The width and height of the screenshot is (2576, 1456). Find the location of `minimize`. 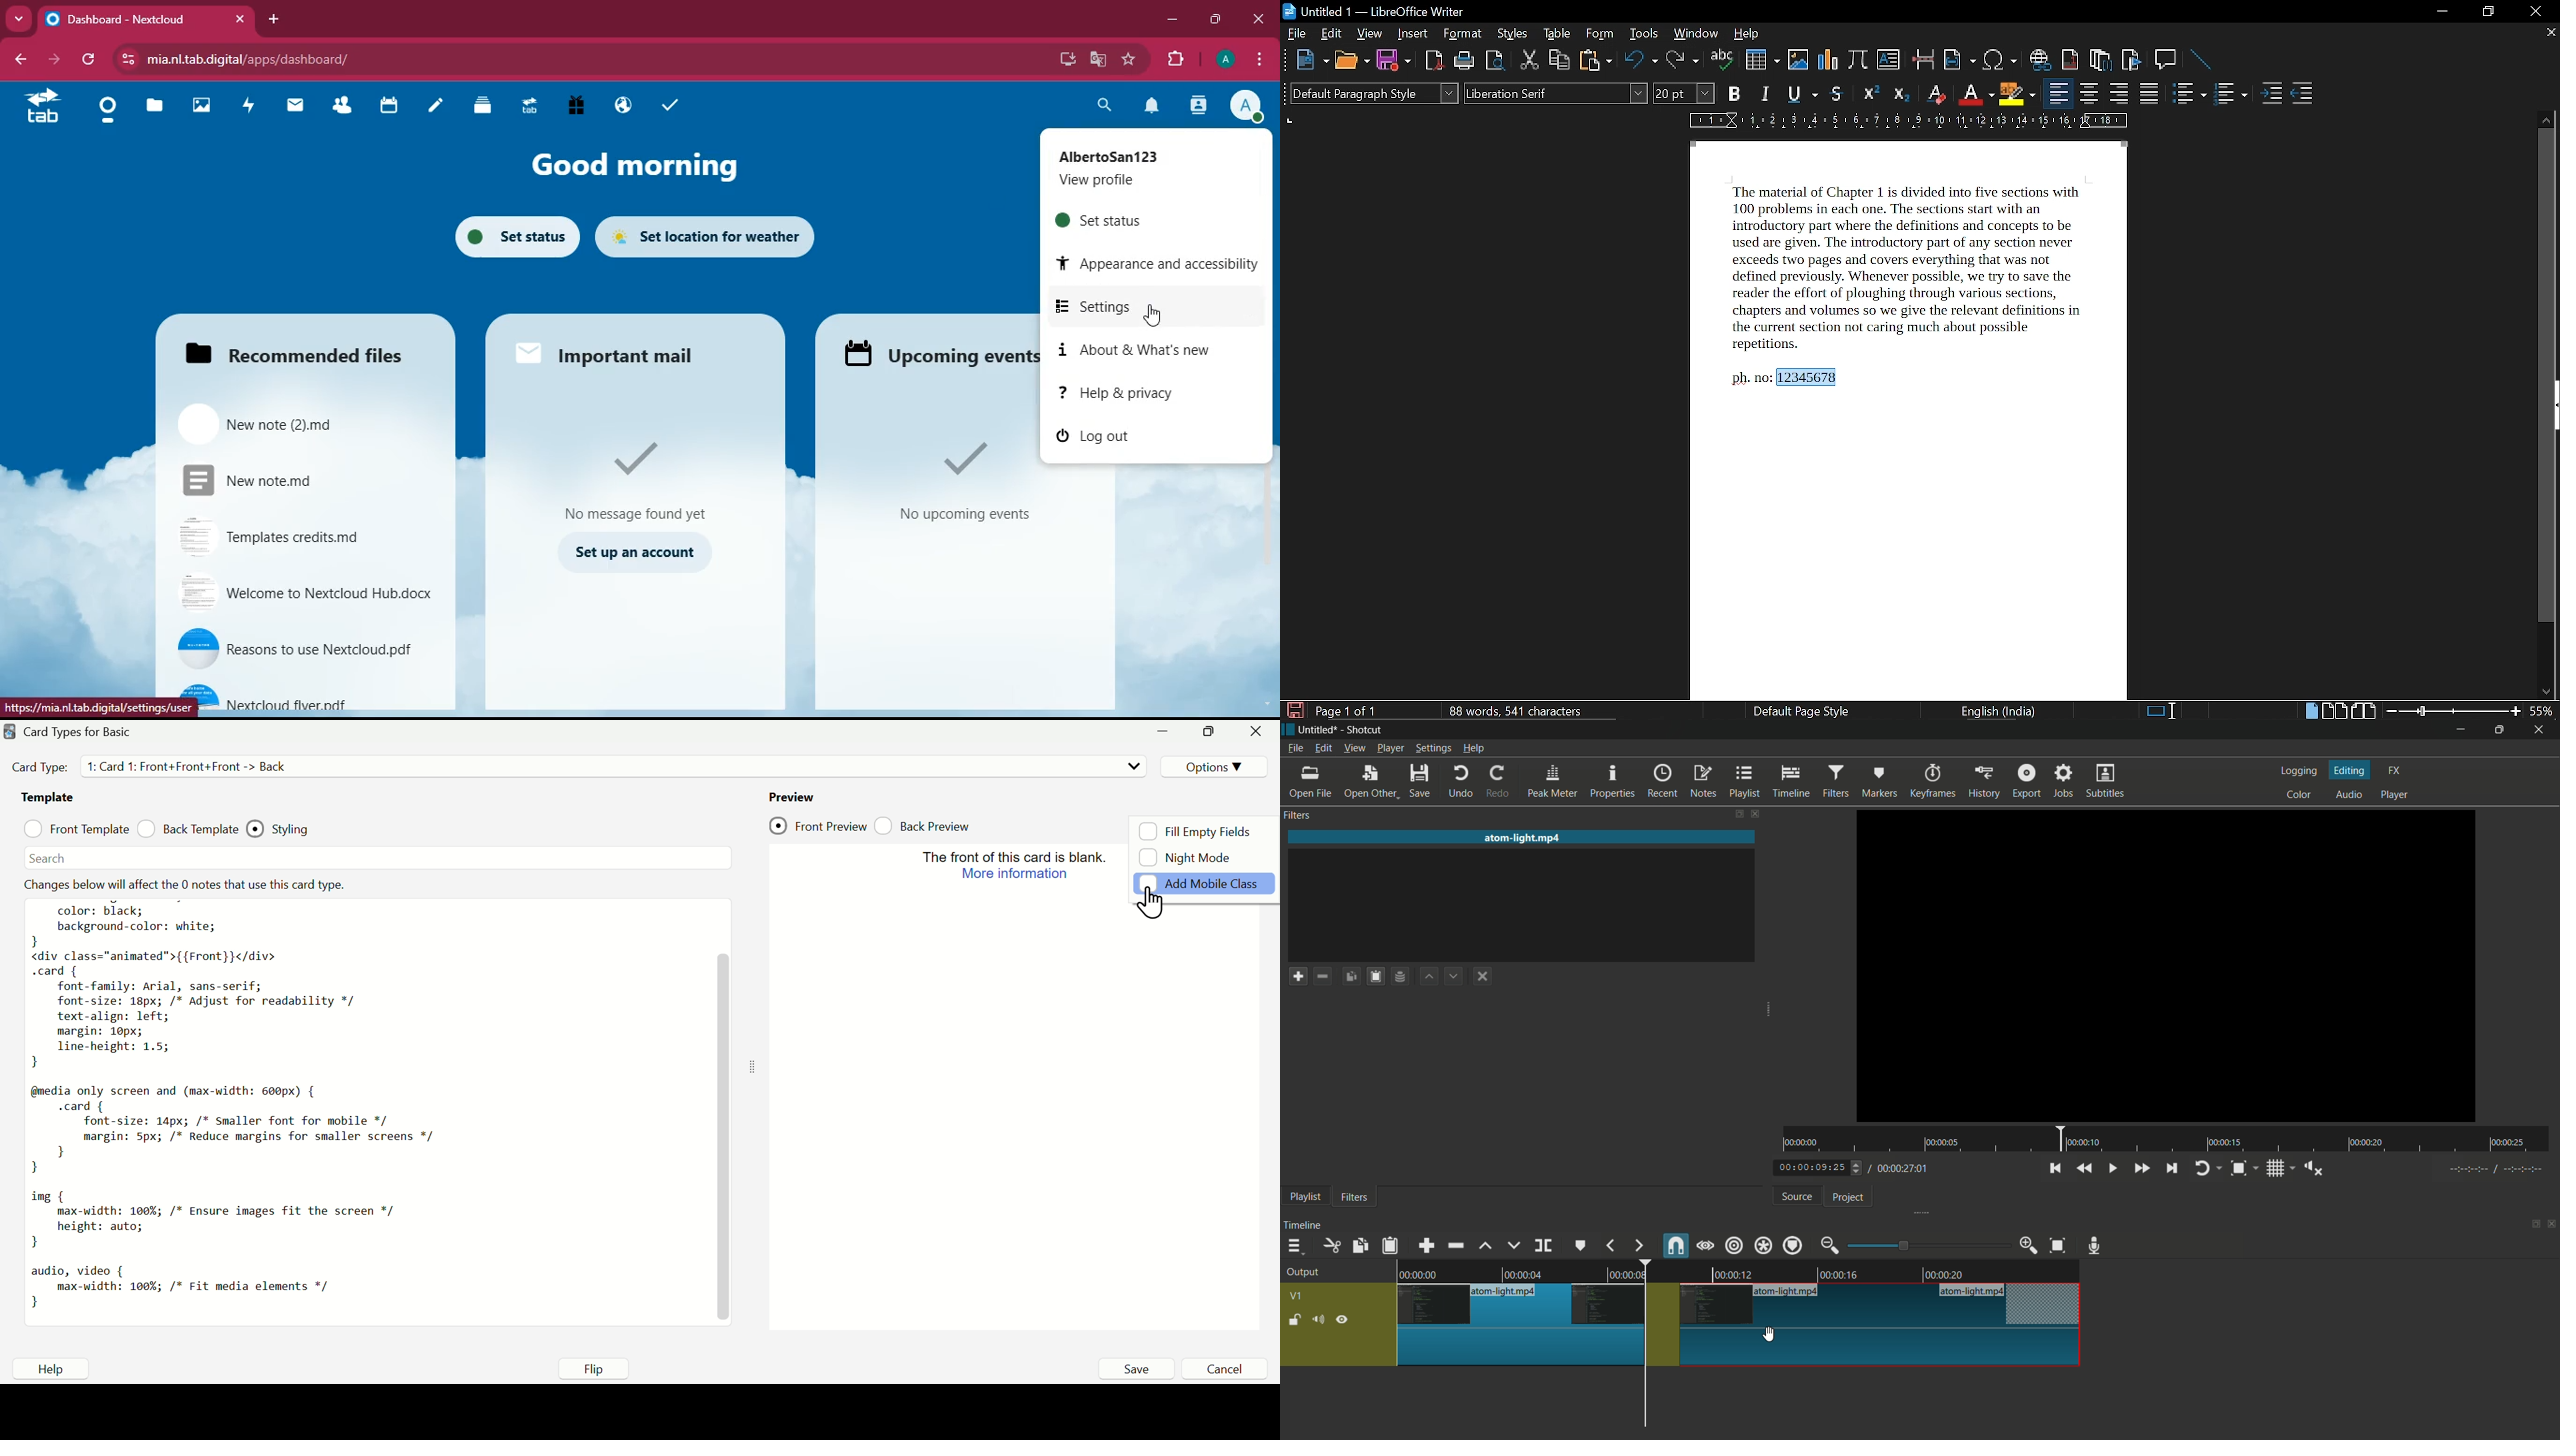

minimize is located at coordinates (1171, 21).